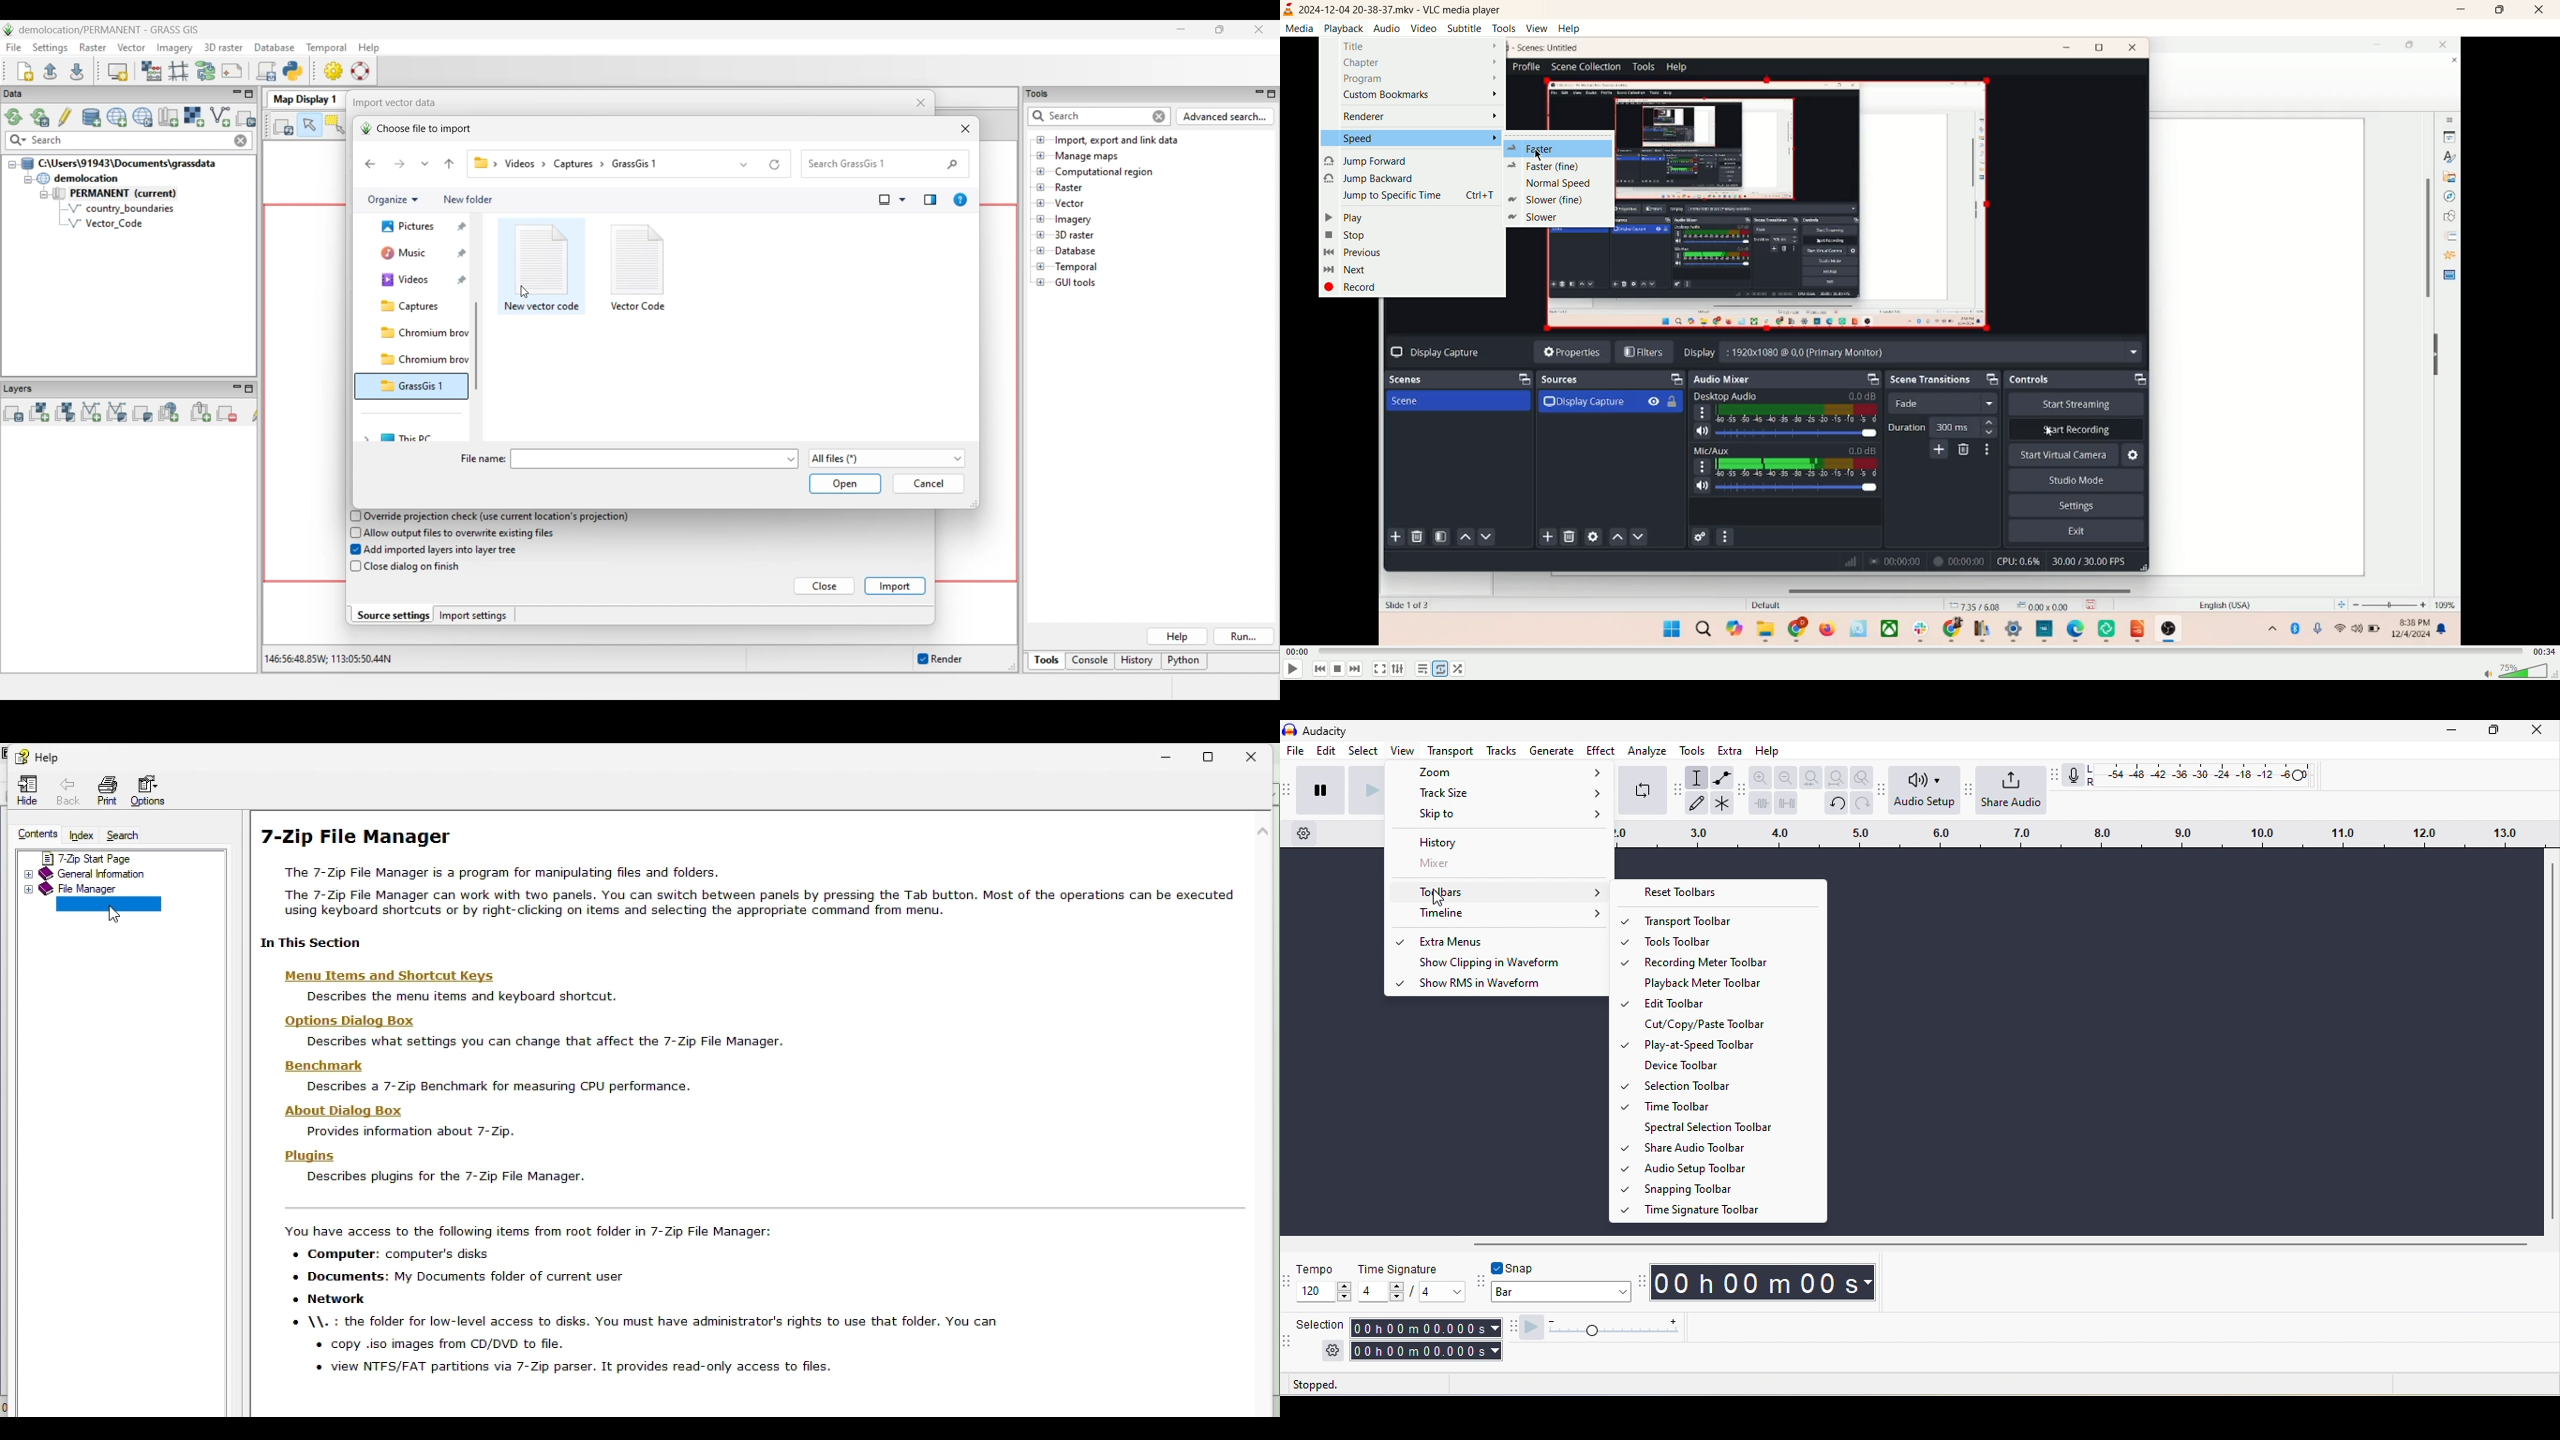 The image size is (2576, 1456). I want to click on playback speed, so click(1613, 1329).